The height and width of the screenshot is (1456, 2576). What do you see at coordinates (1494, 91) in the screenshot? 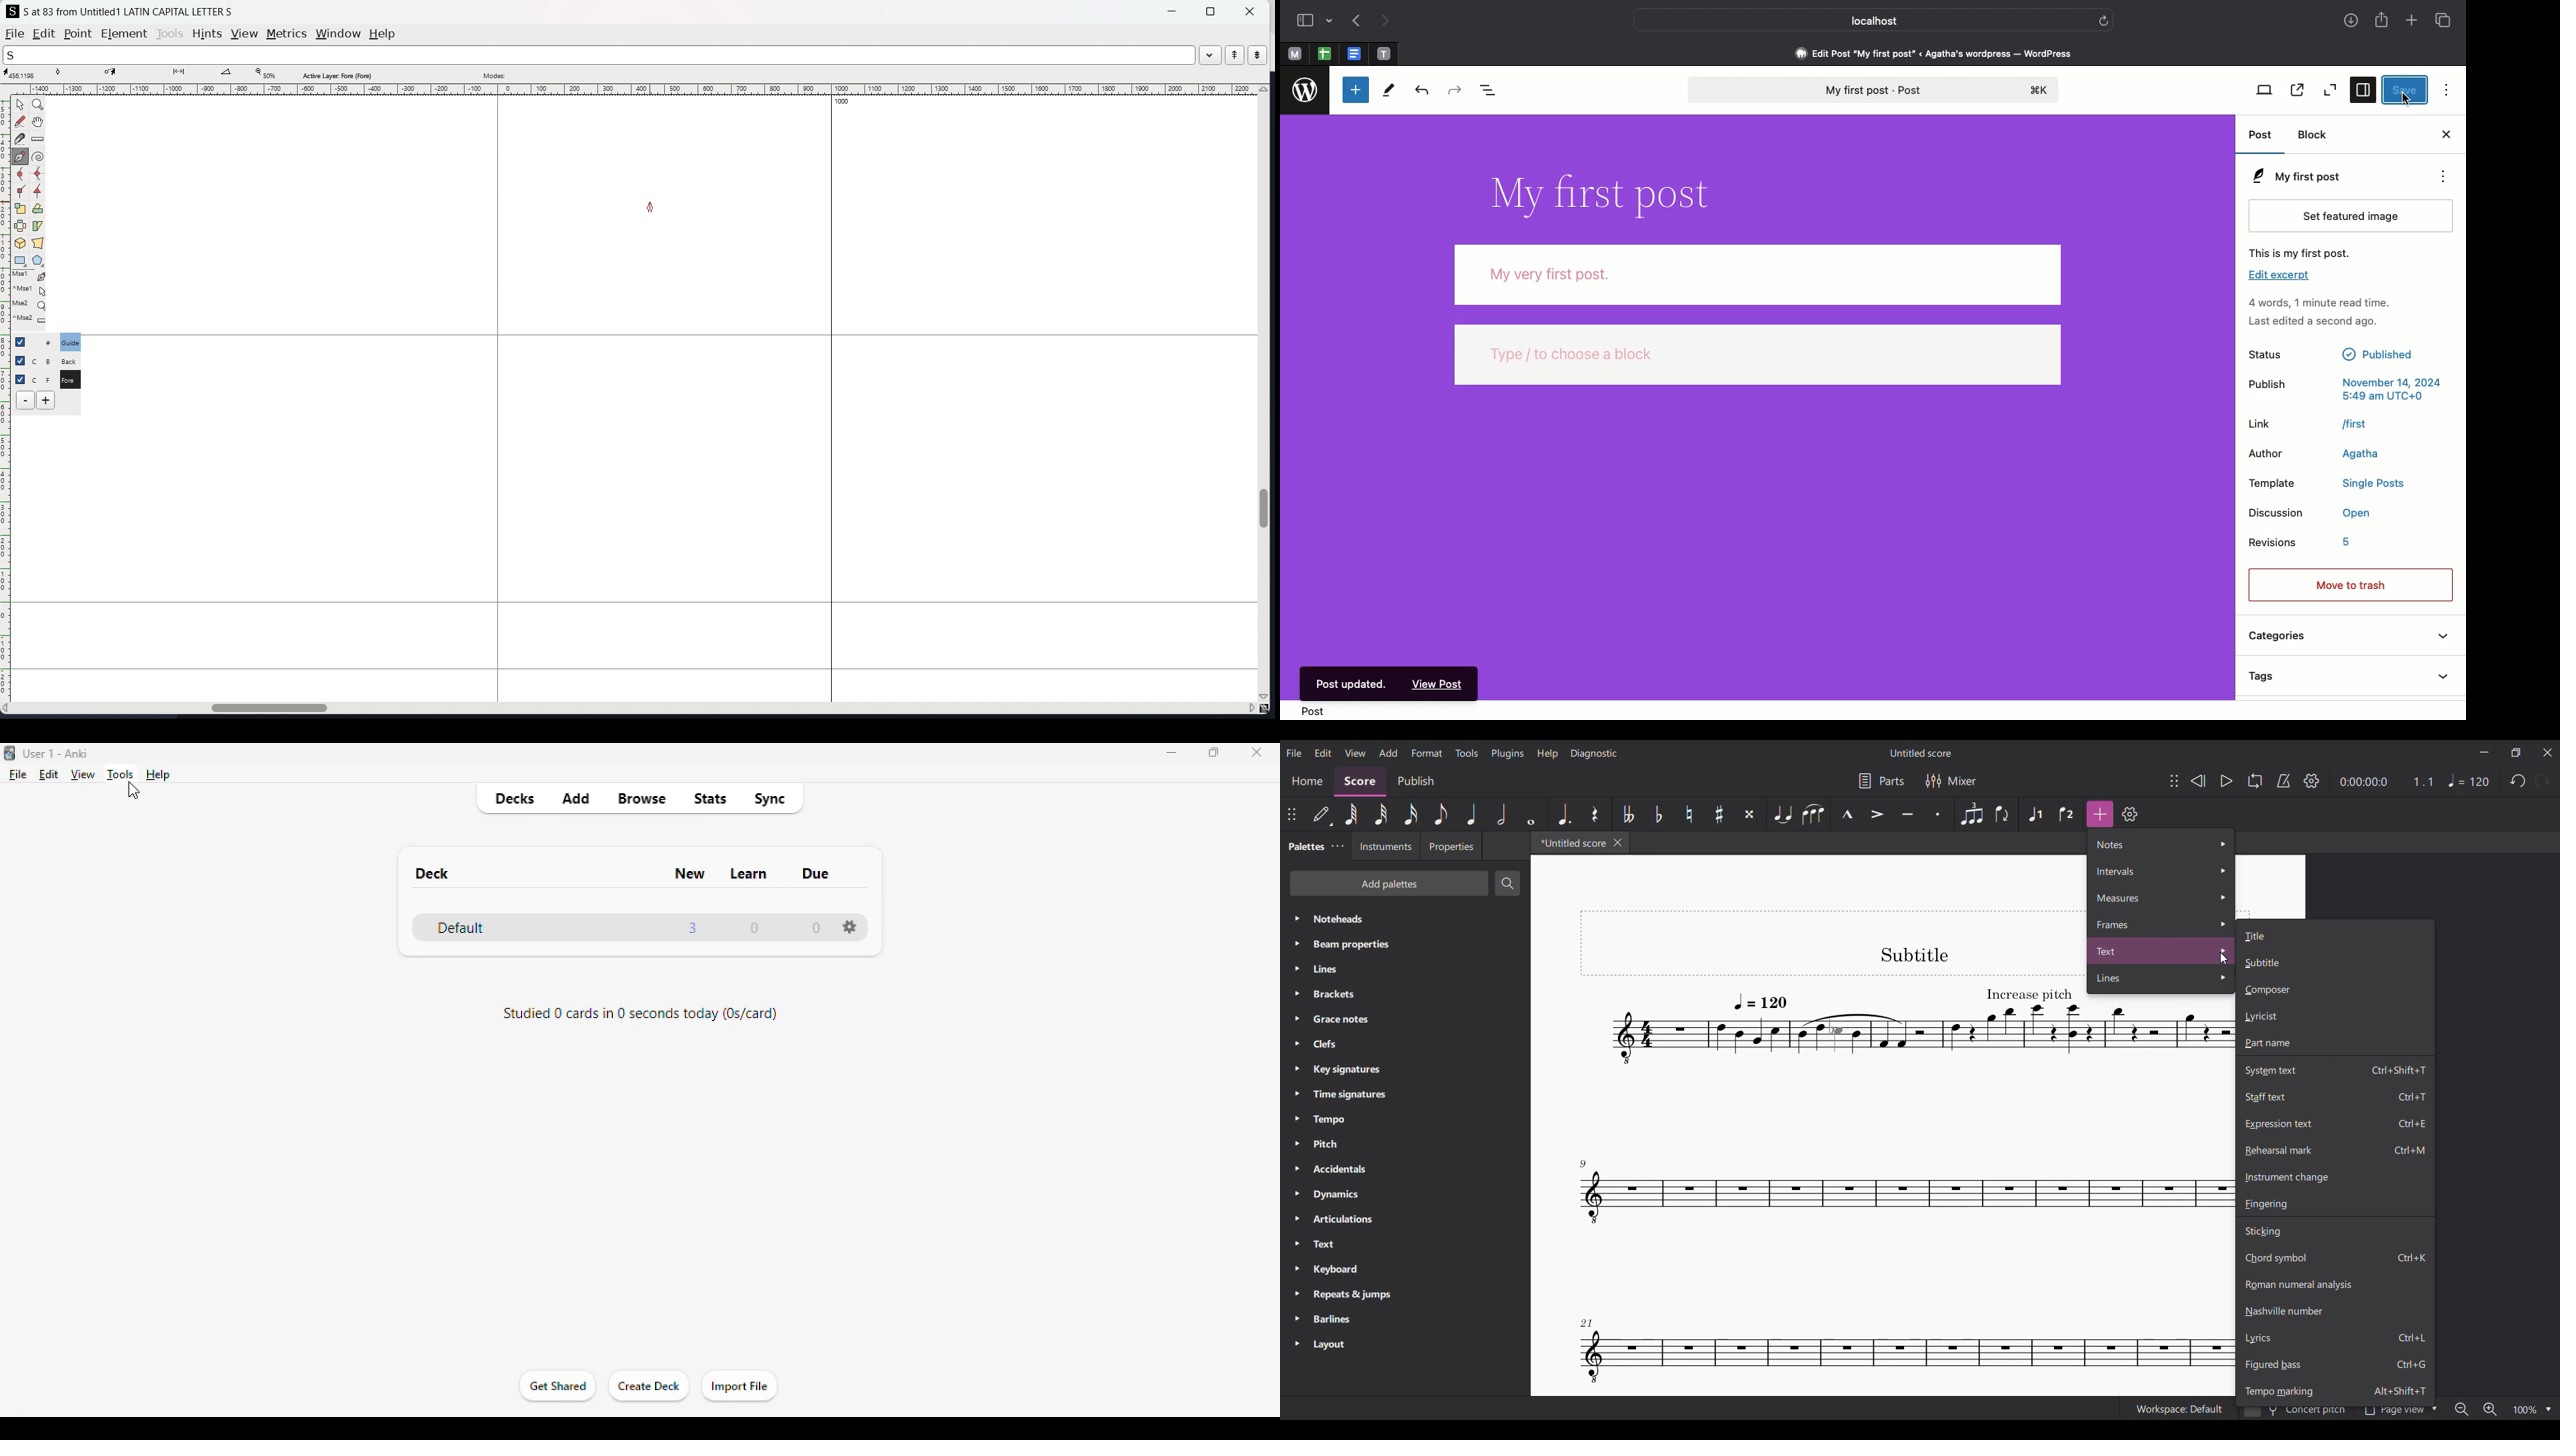
I see `Document overview` at bounding box center [1494, 91].